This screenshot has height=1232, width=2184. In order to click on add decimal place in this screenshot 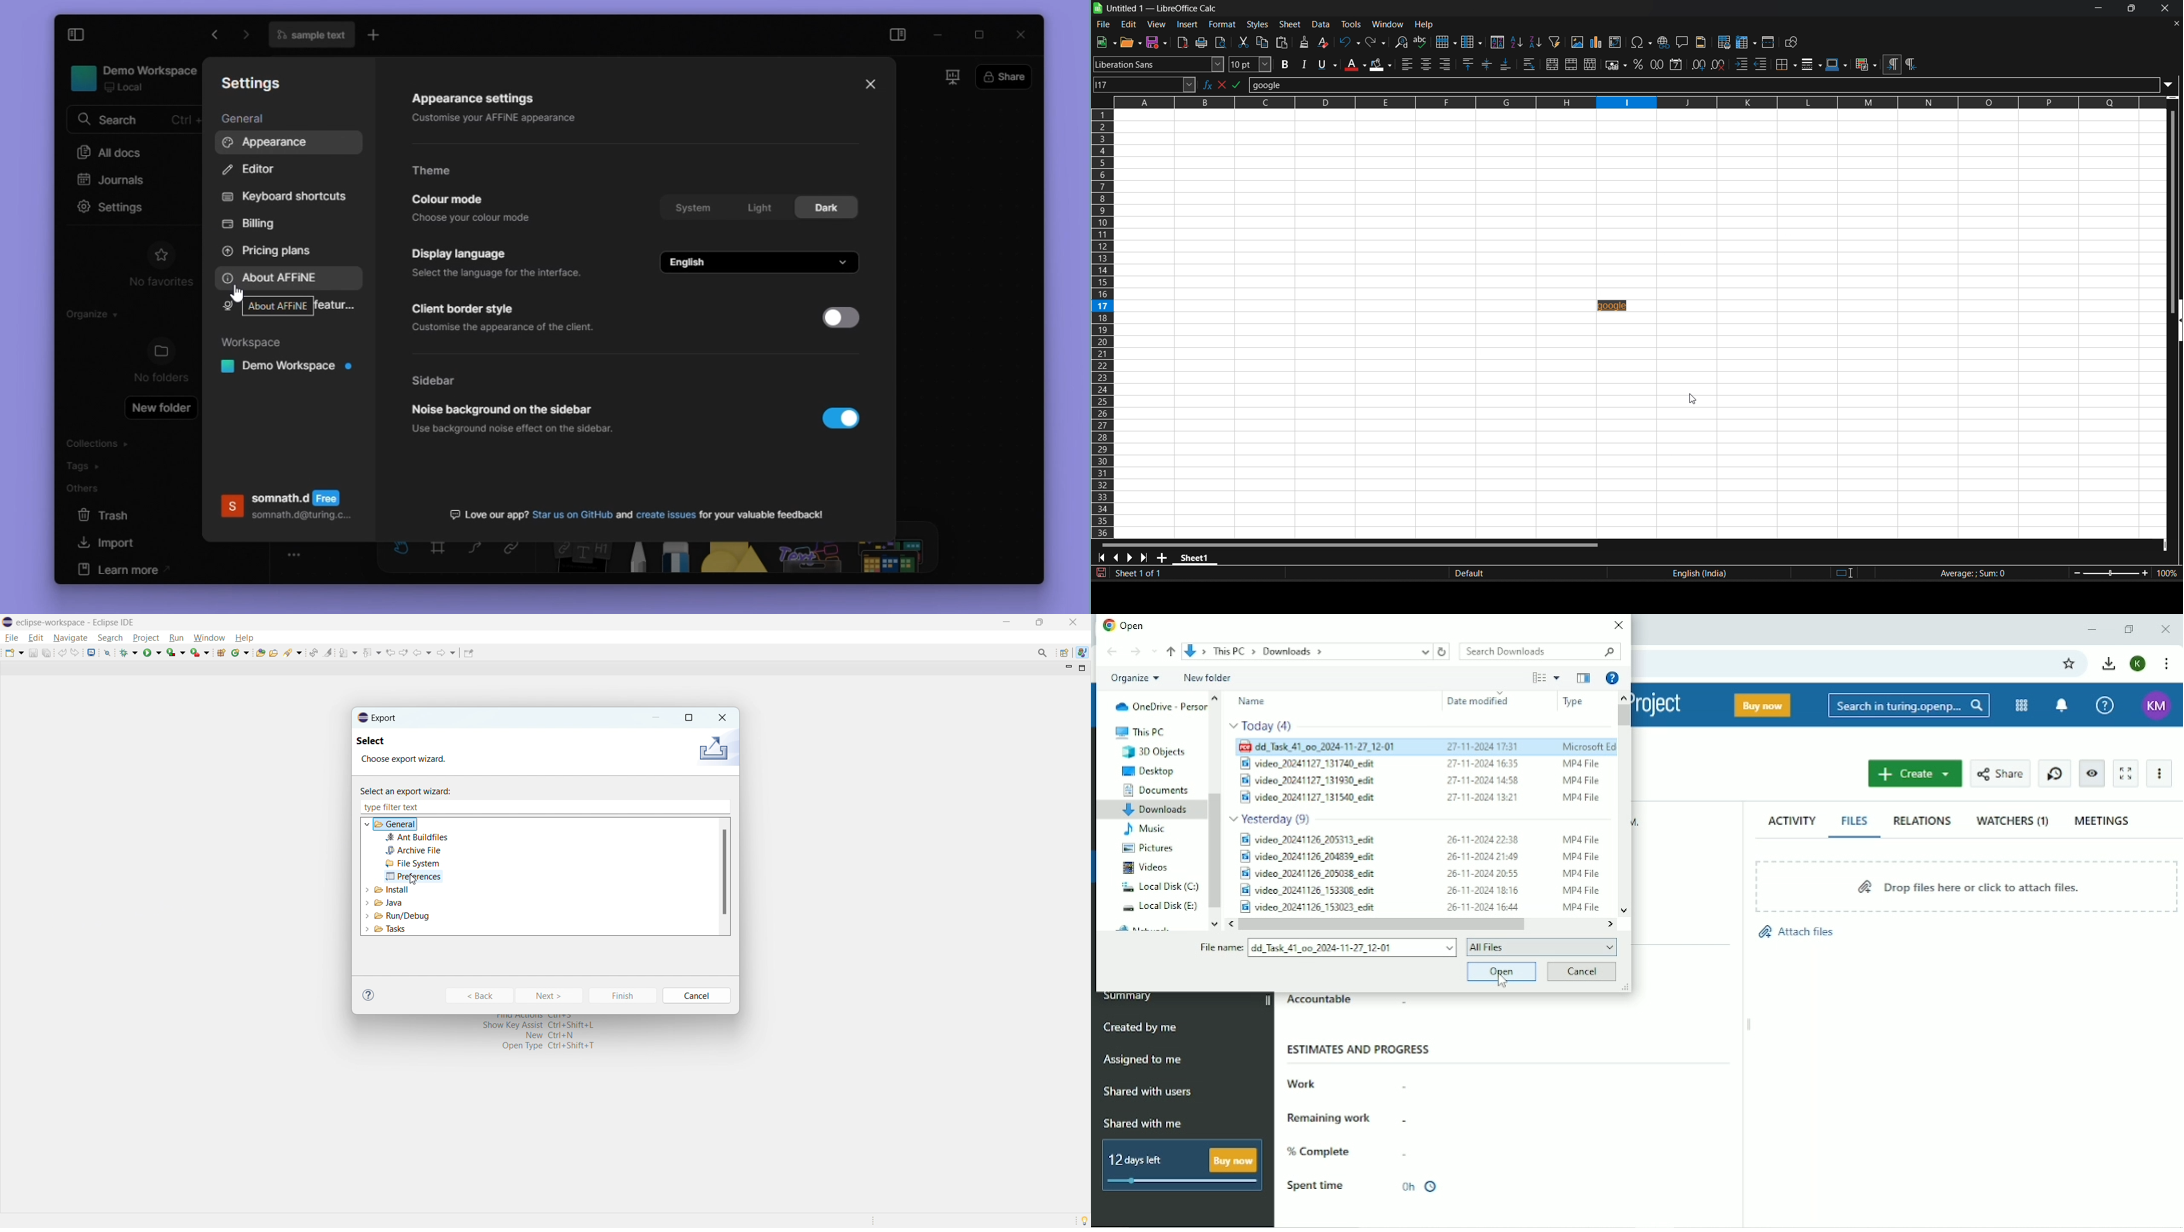, I will do `click(1697, 64)`.